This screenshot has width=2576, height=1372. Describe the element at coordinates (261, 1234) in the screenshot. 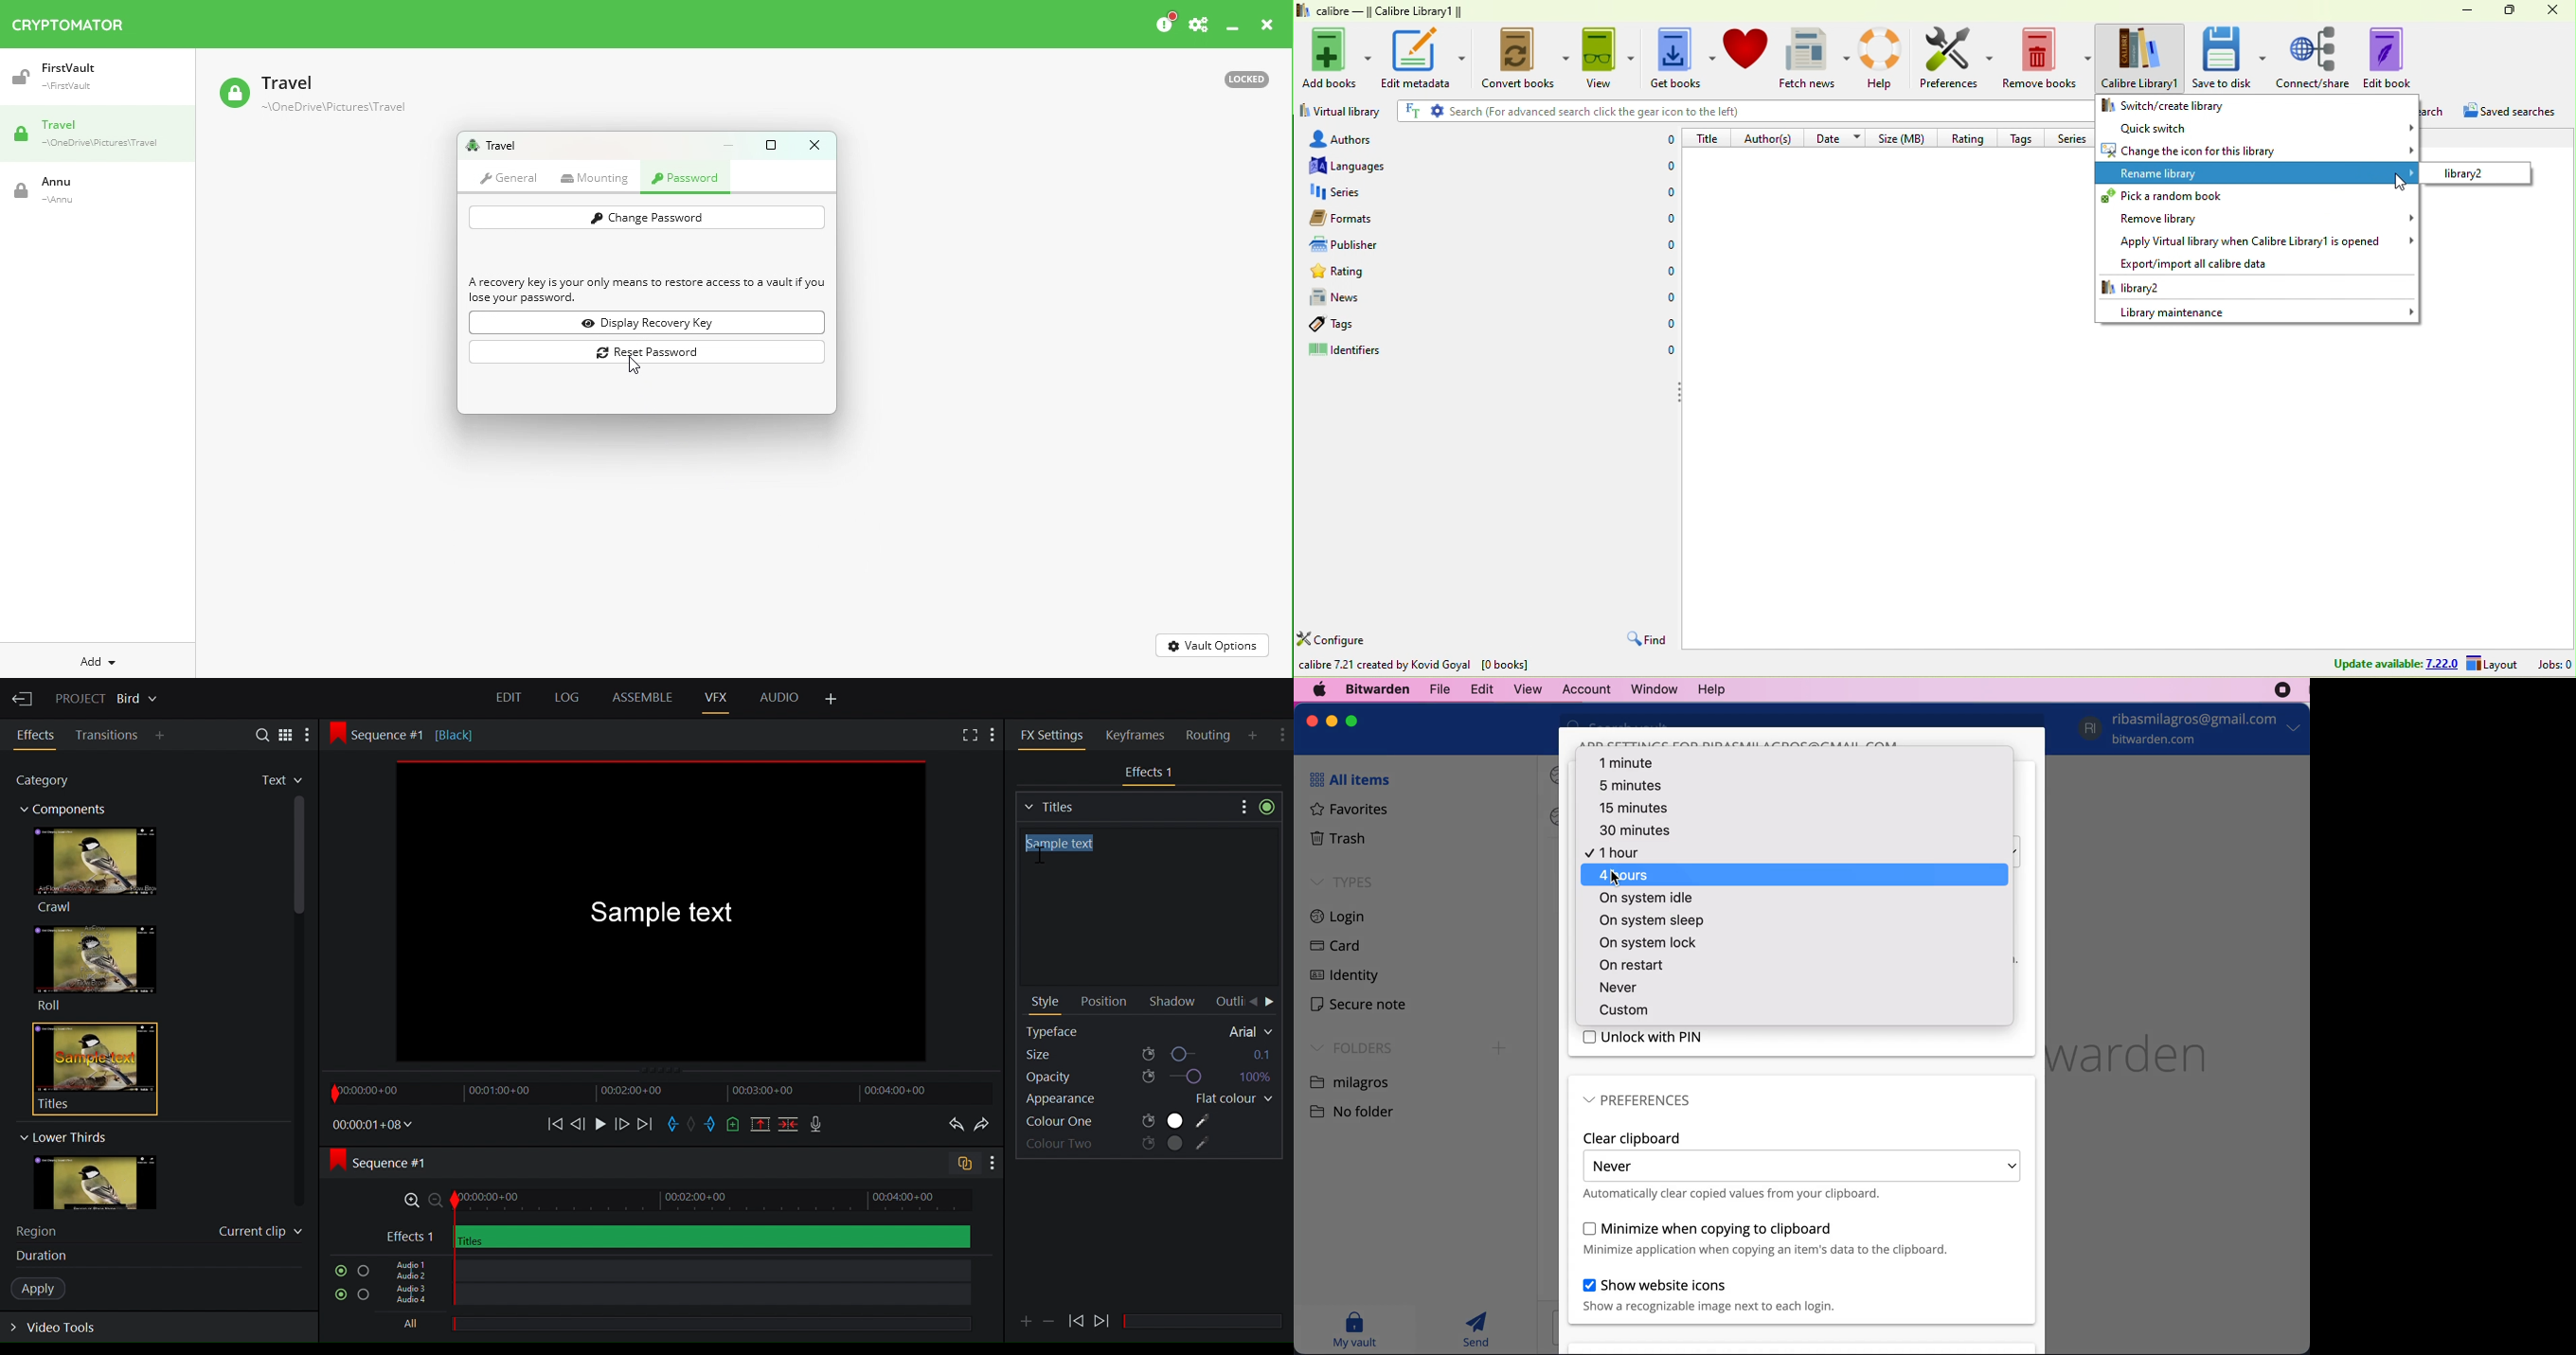

I see `Current clip` at that location.